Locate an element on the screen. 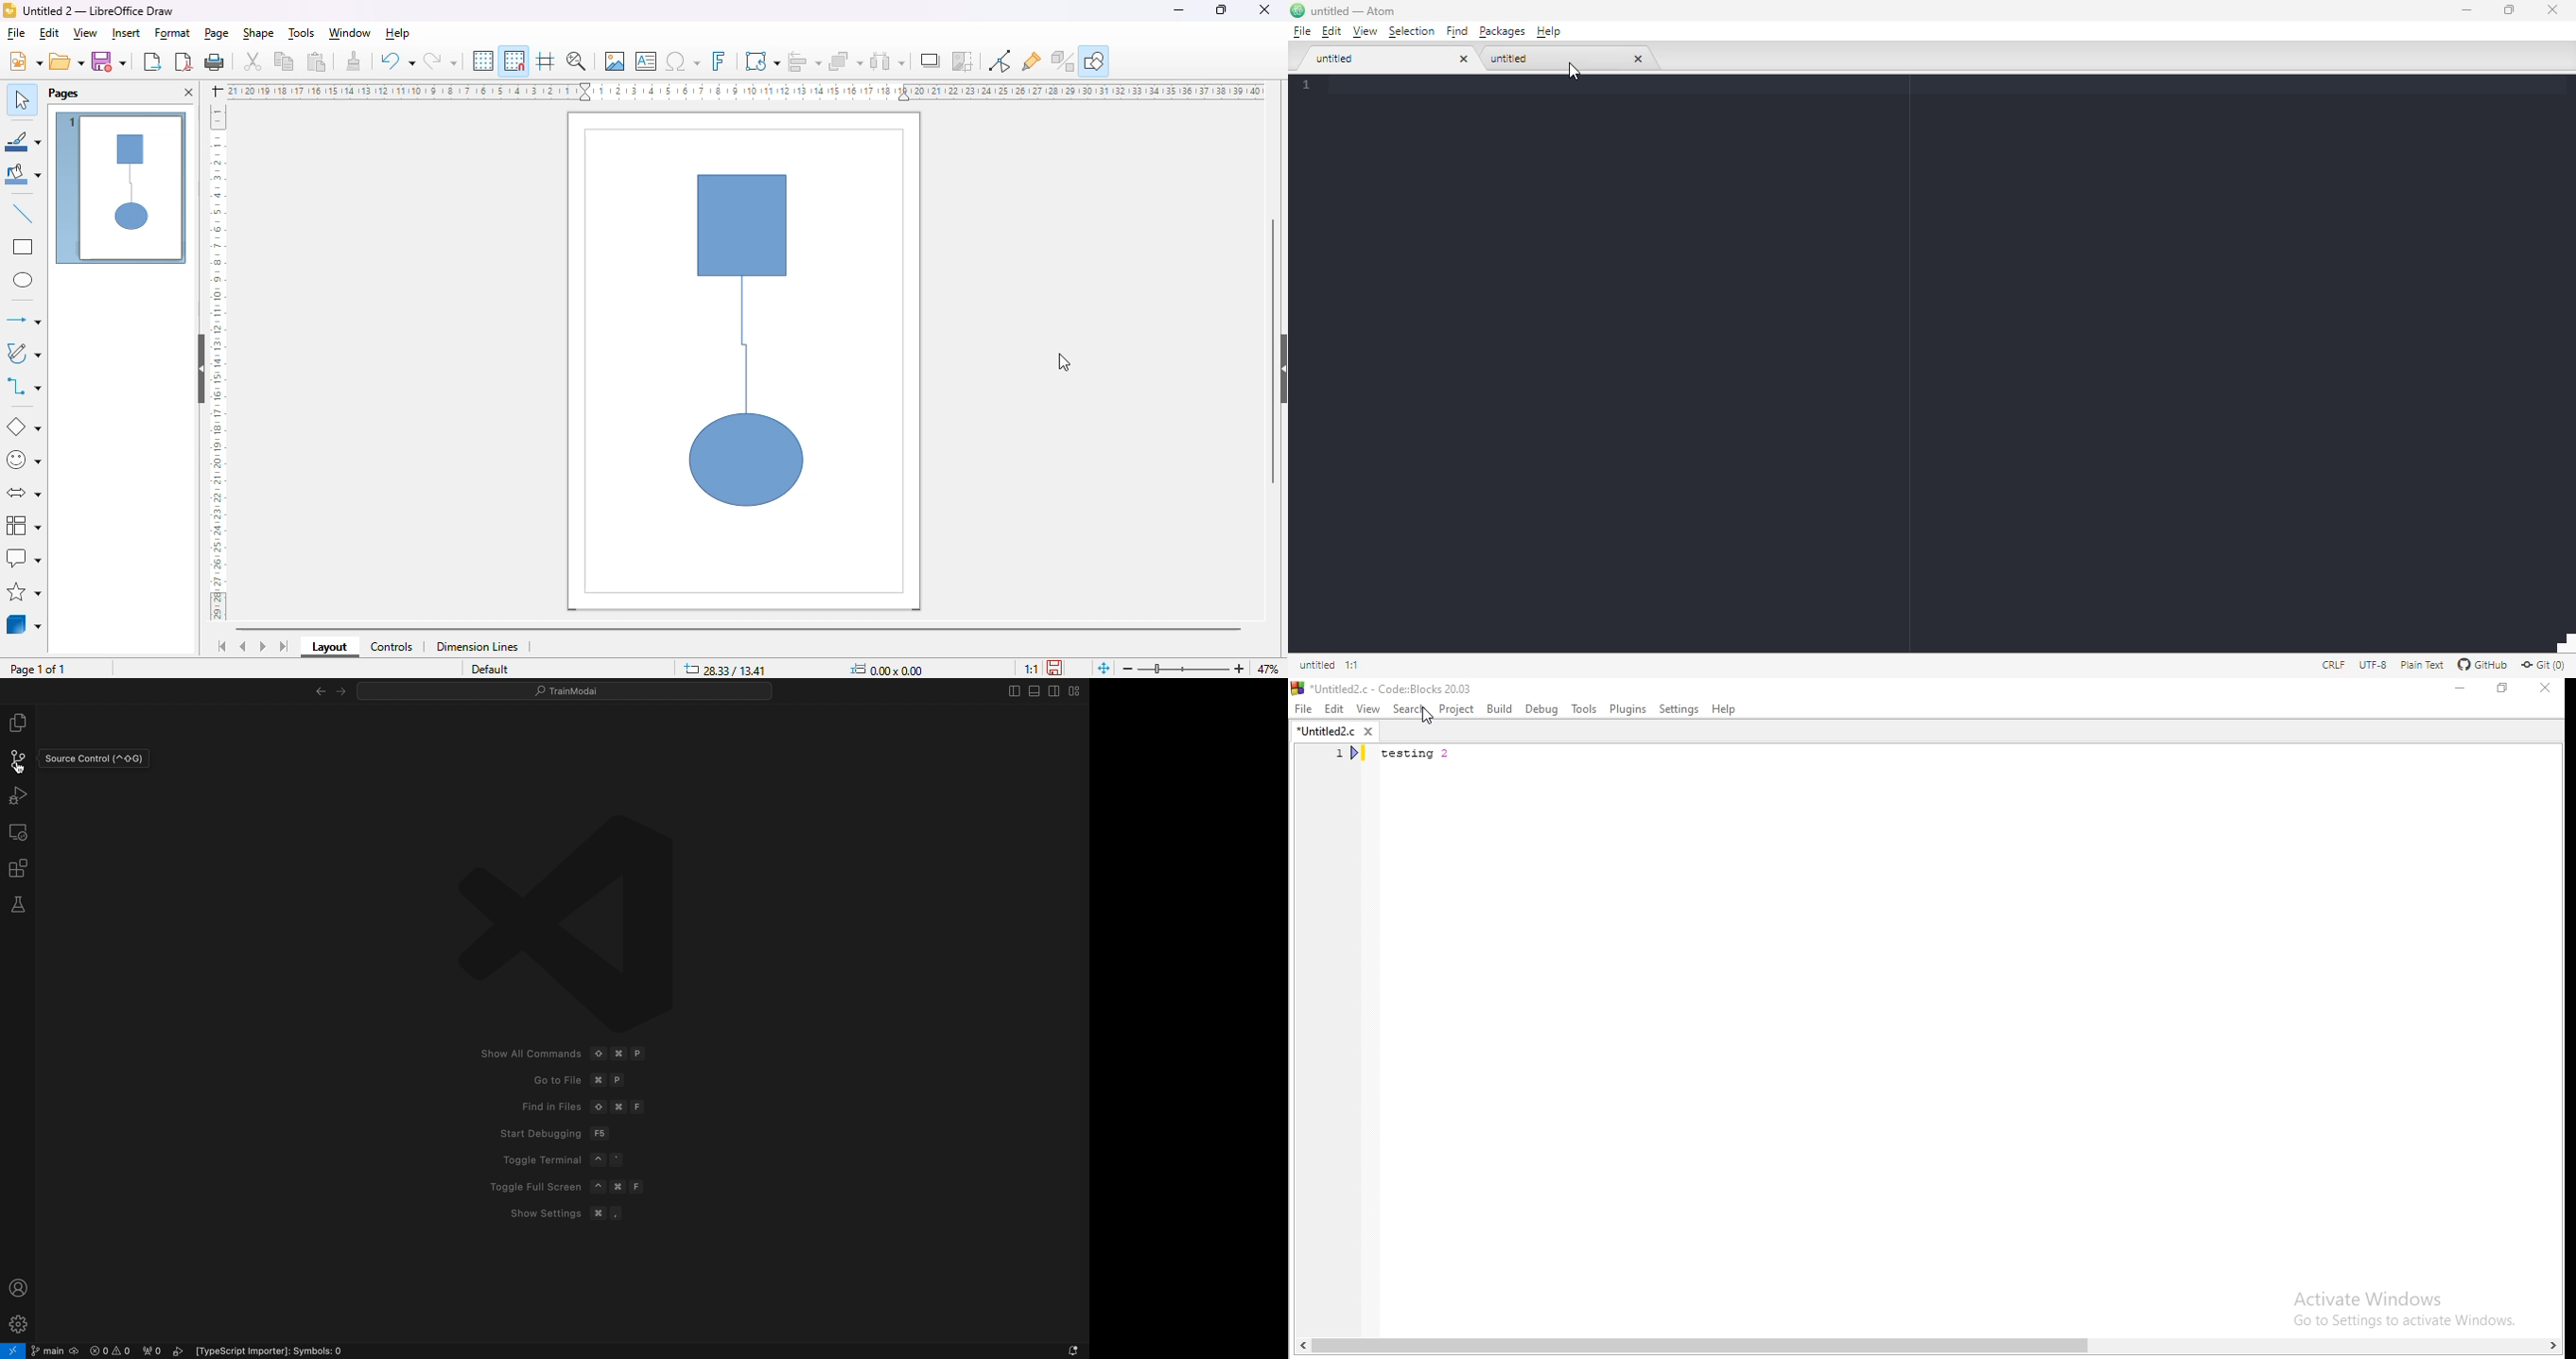  scroll to first sheet is located at coordinates (223, 648).